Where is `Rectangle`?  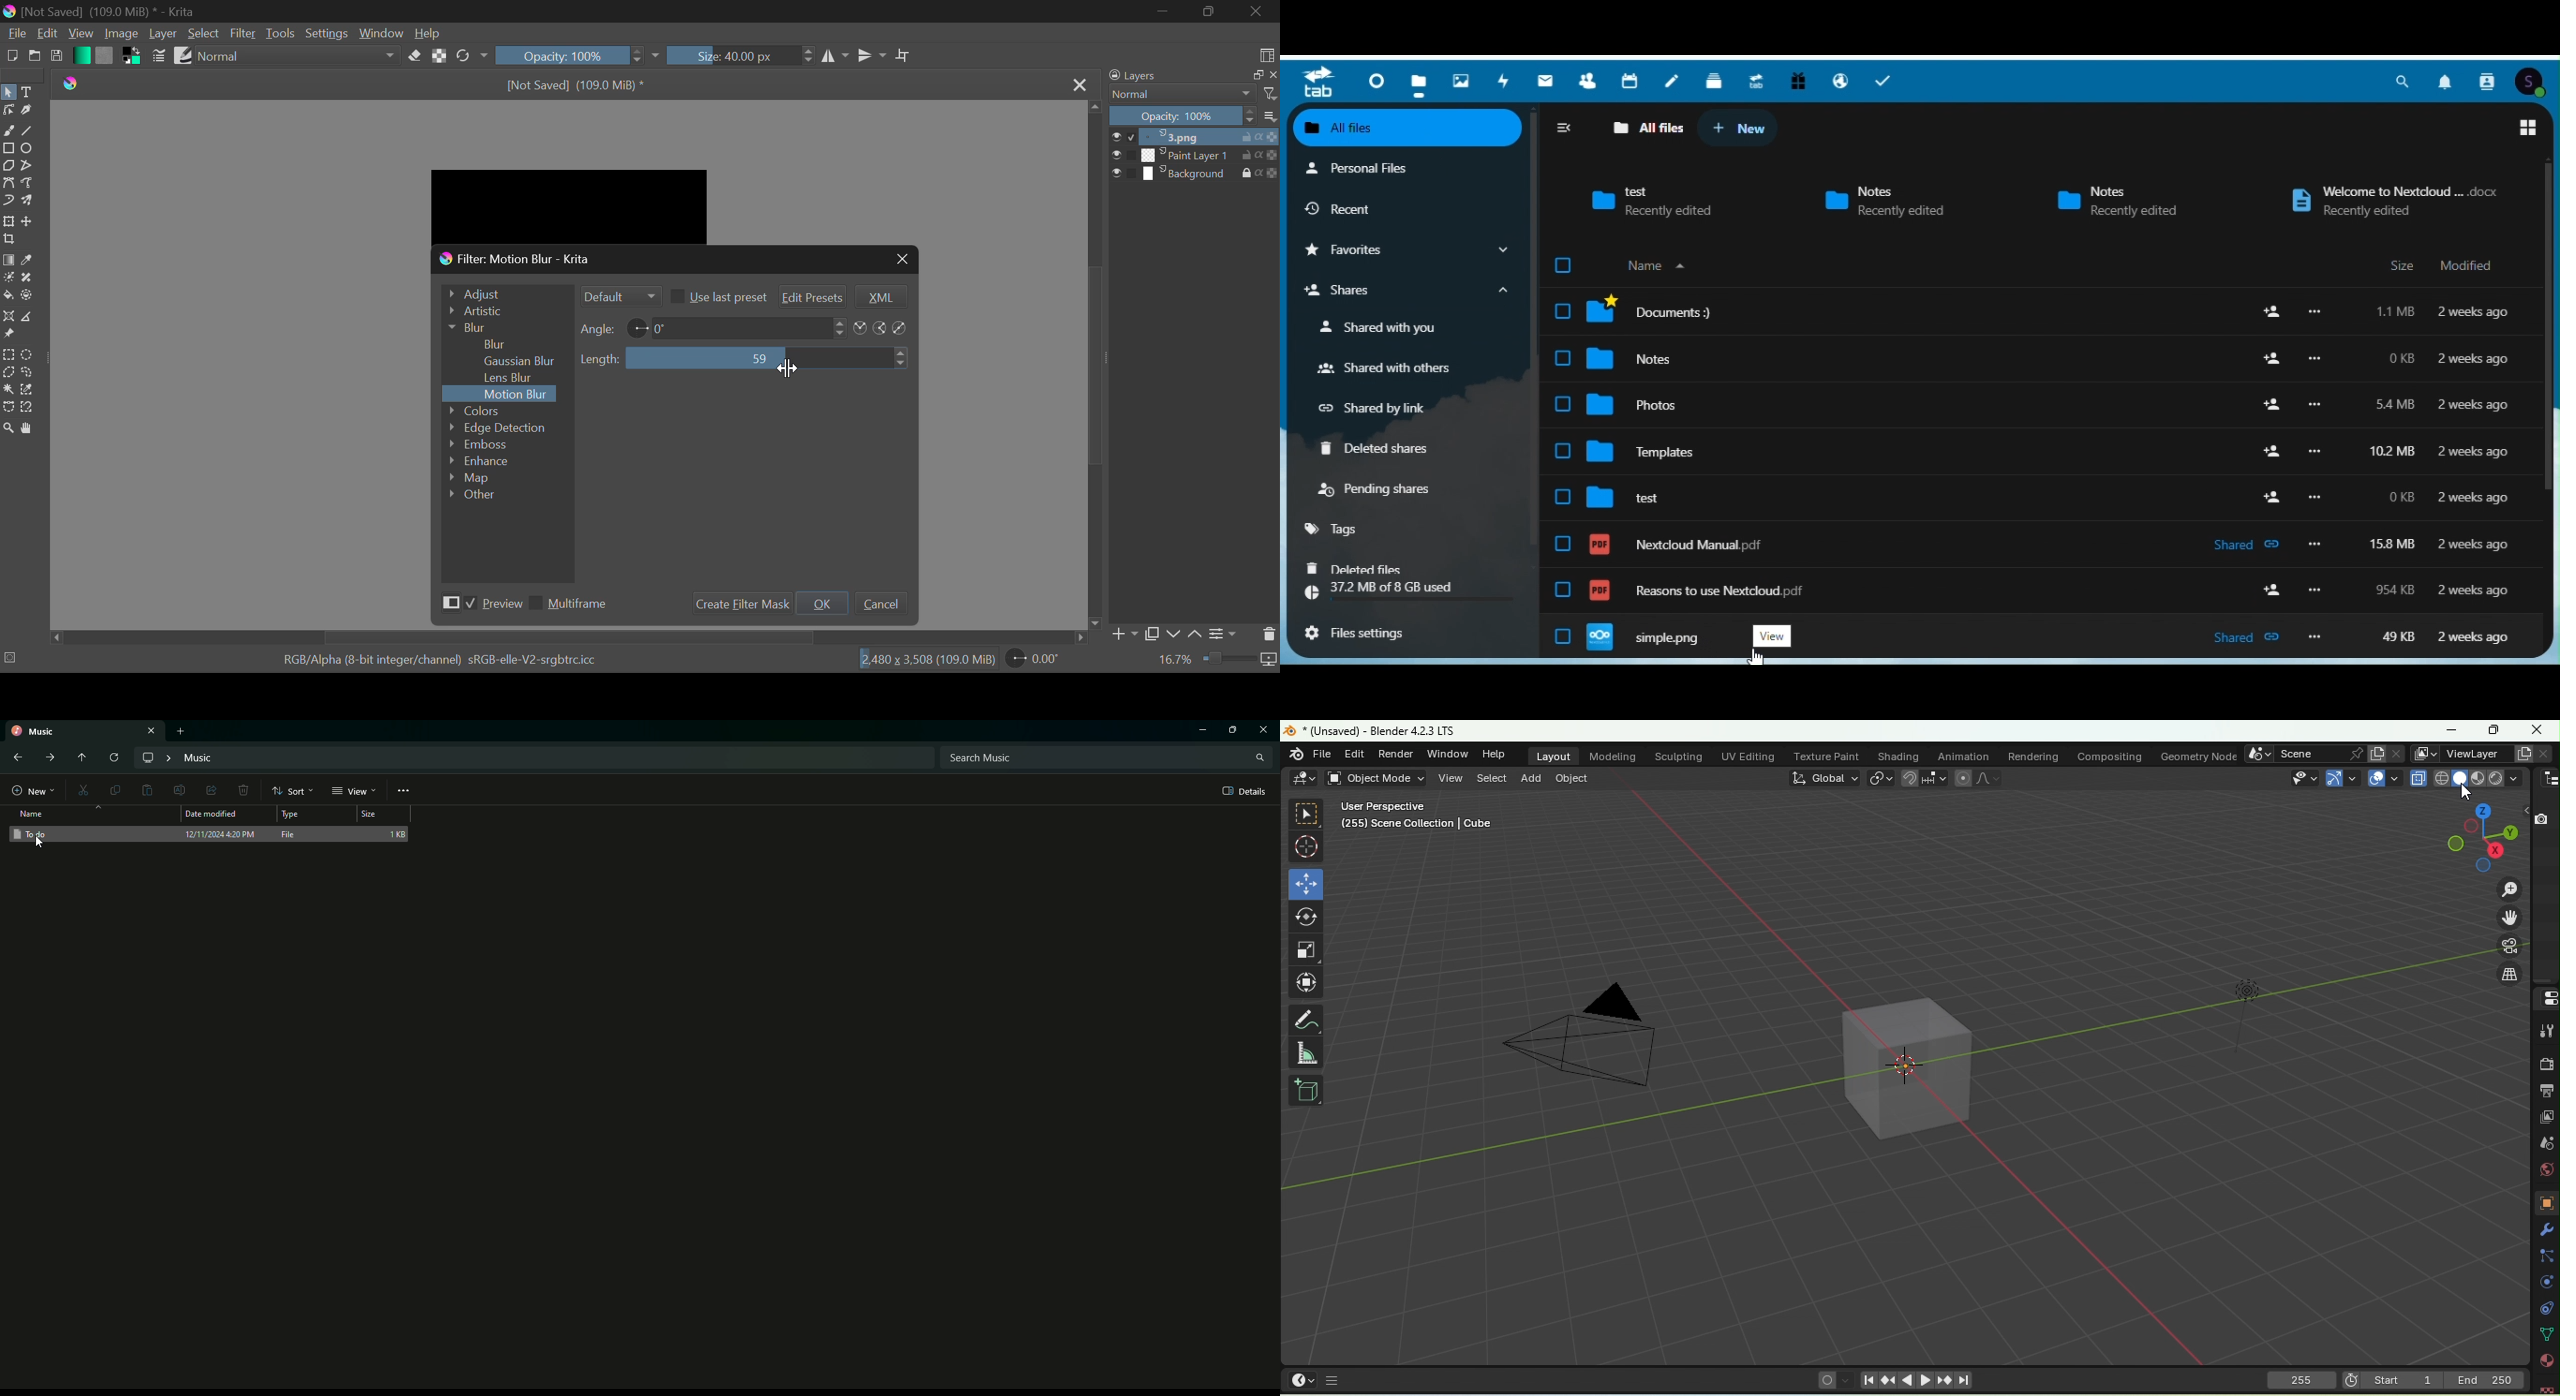 Rectangle is located at coordinates (8, 147).